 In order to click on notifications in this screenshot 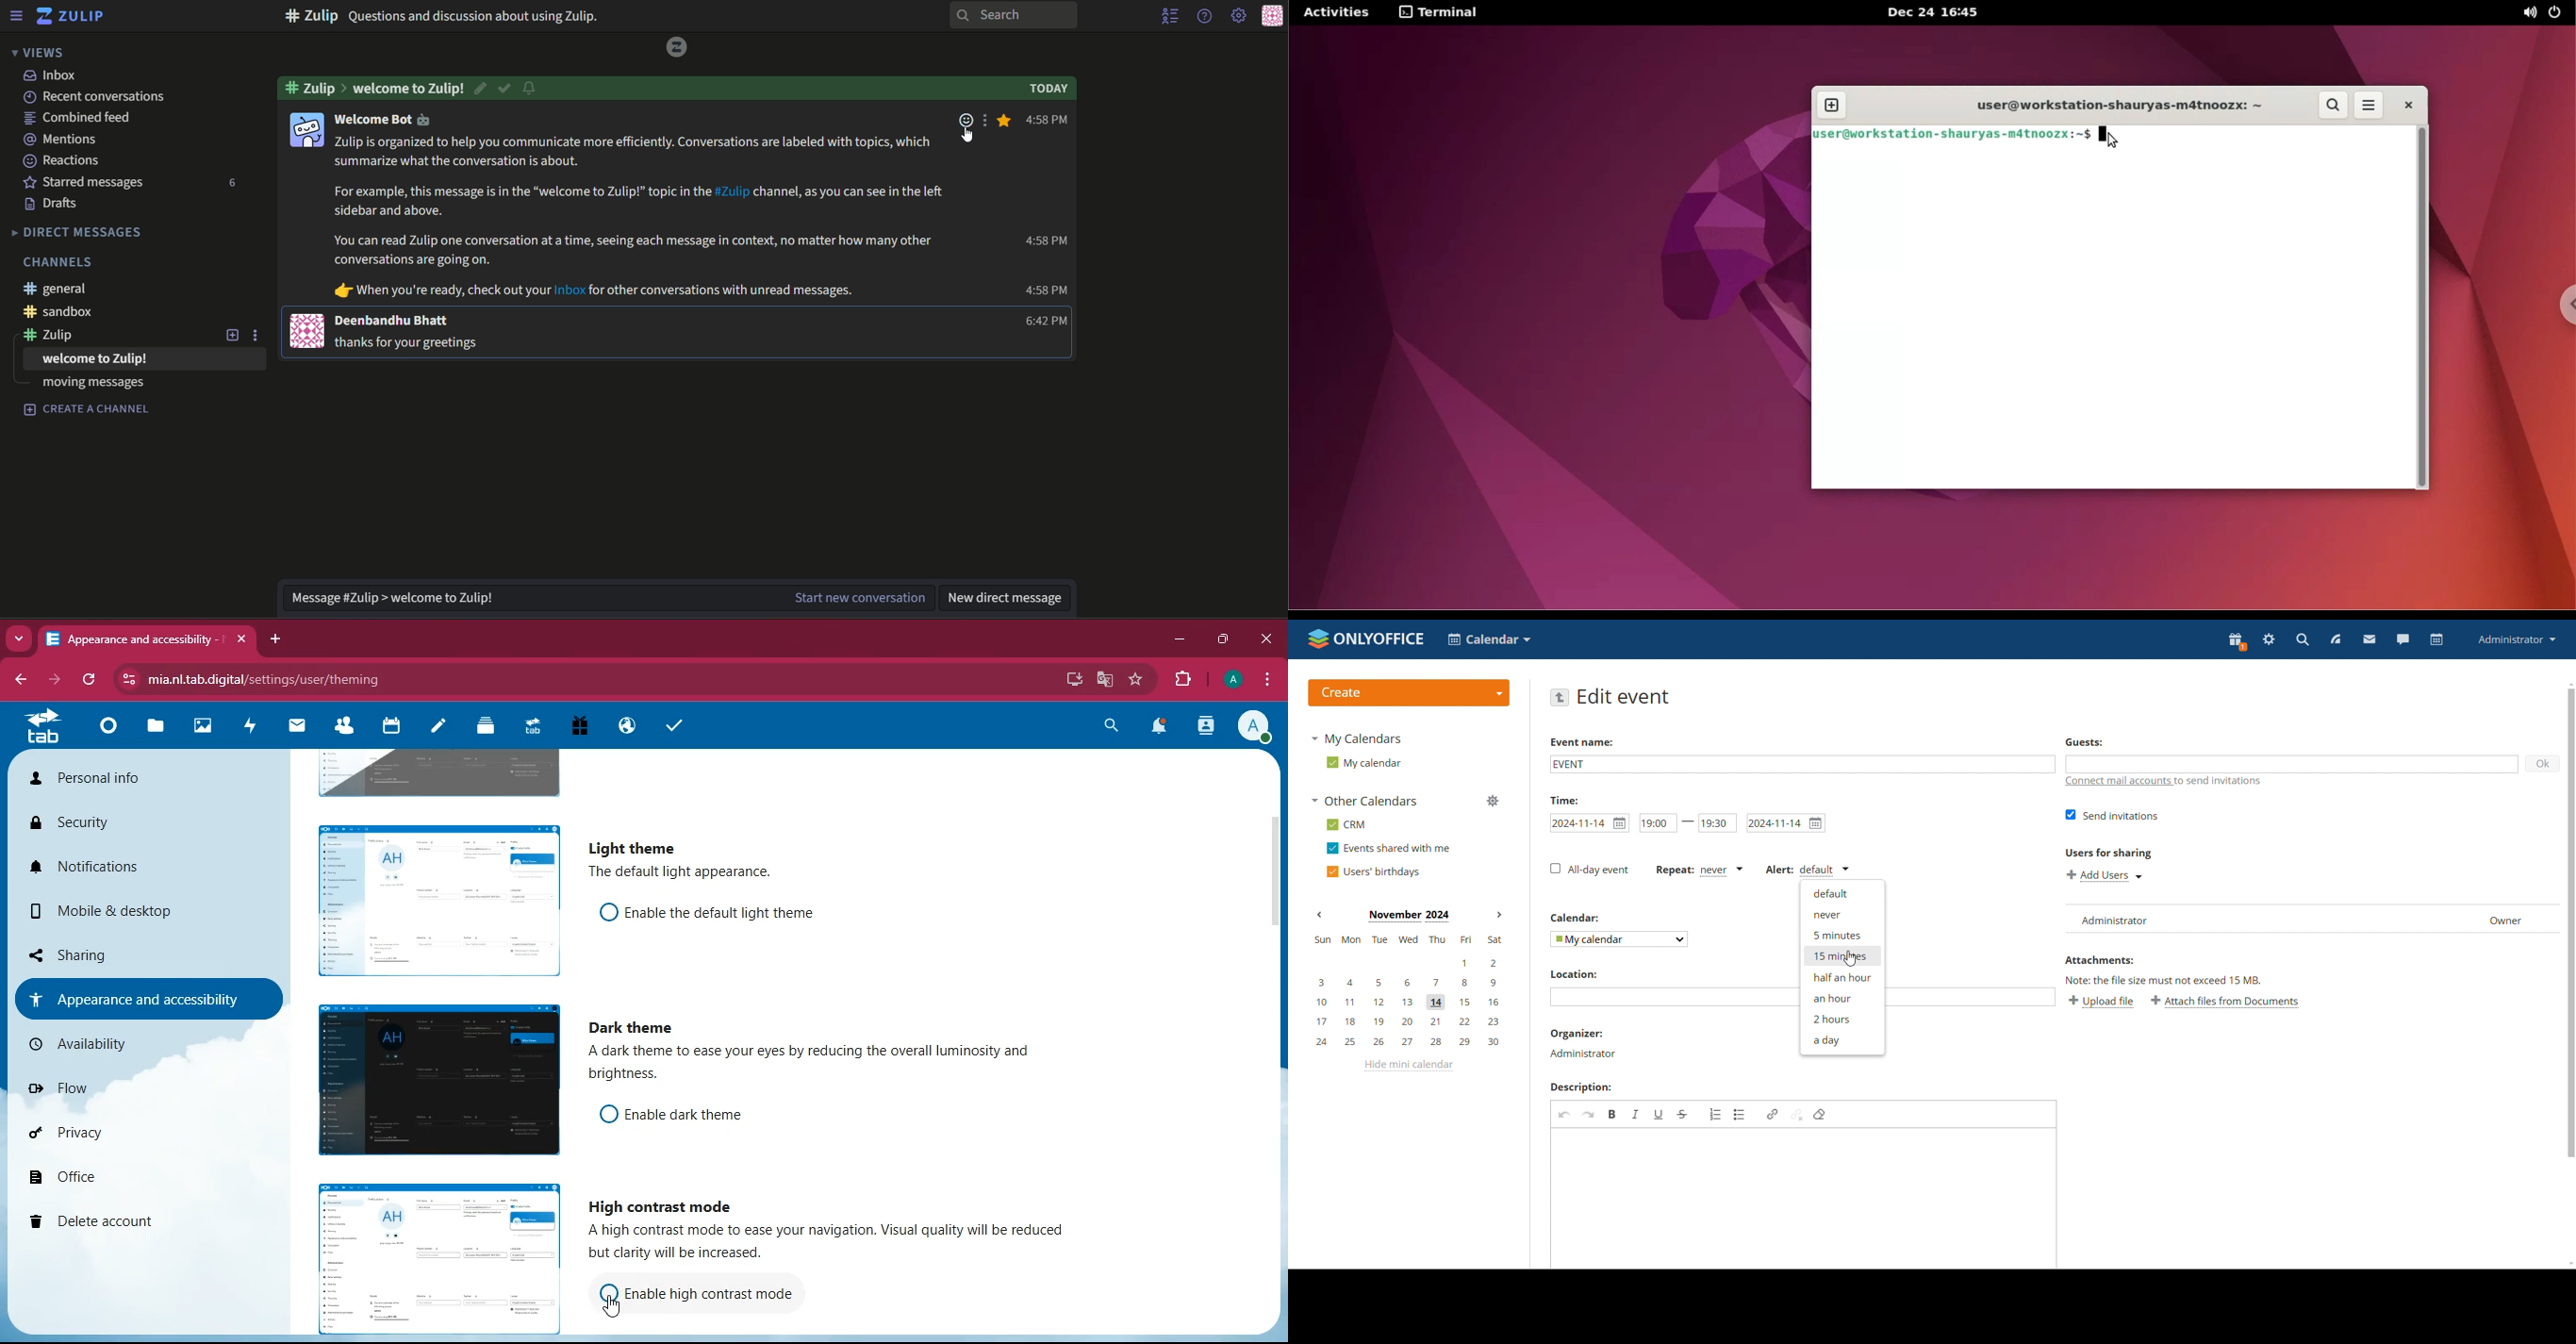, I will do `click(106, 867)`.